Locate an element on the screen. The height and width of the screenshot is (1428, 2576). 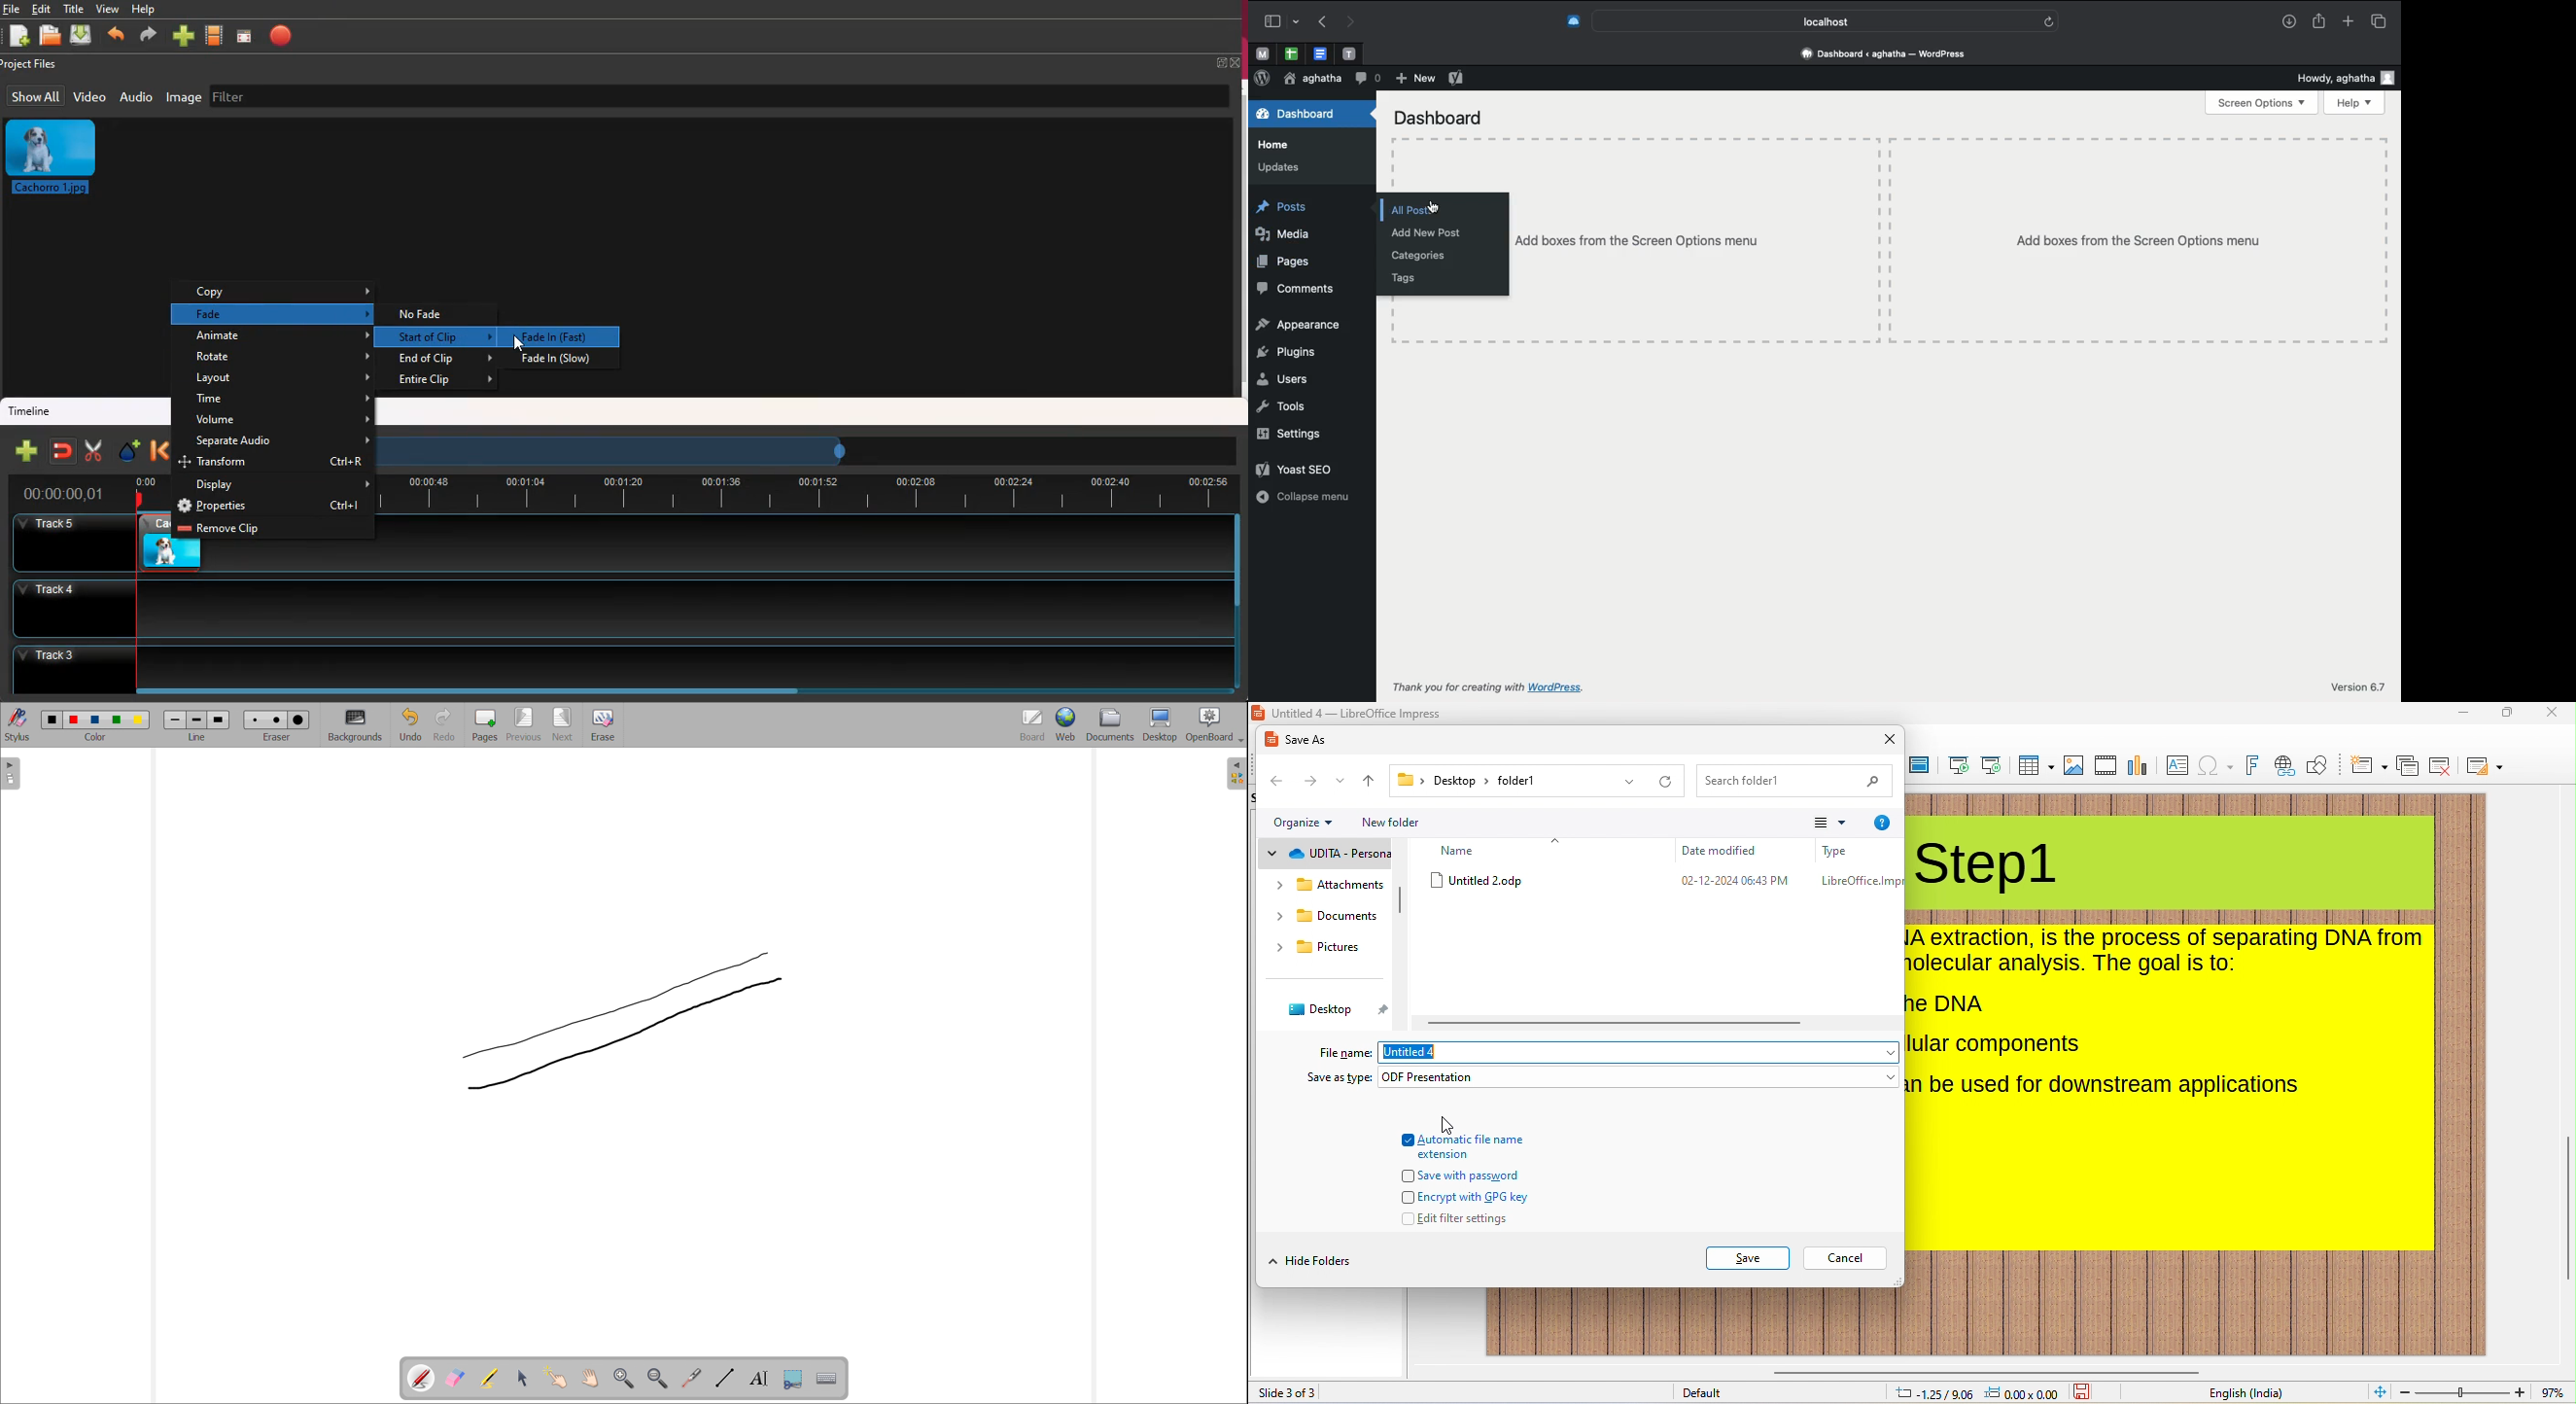
udita personal is located at coordinates (1342, 855).